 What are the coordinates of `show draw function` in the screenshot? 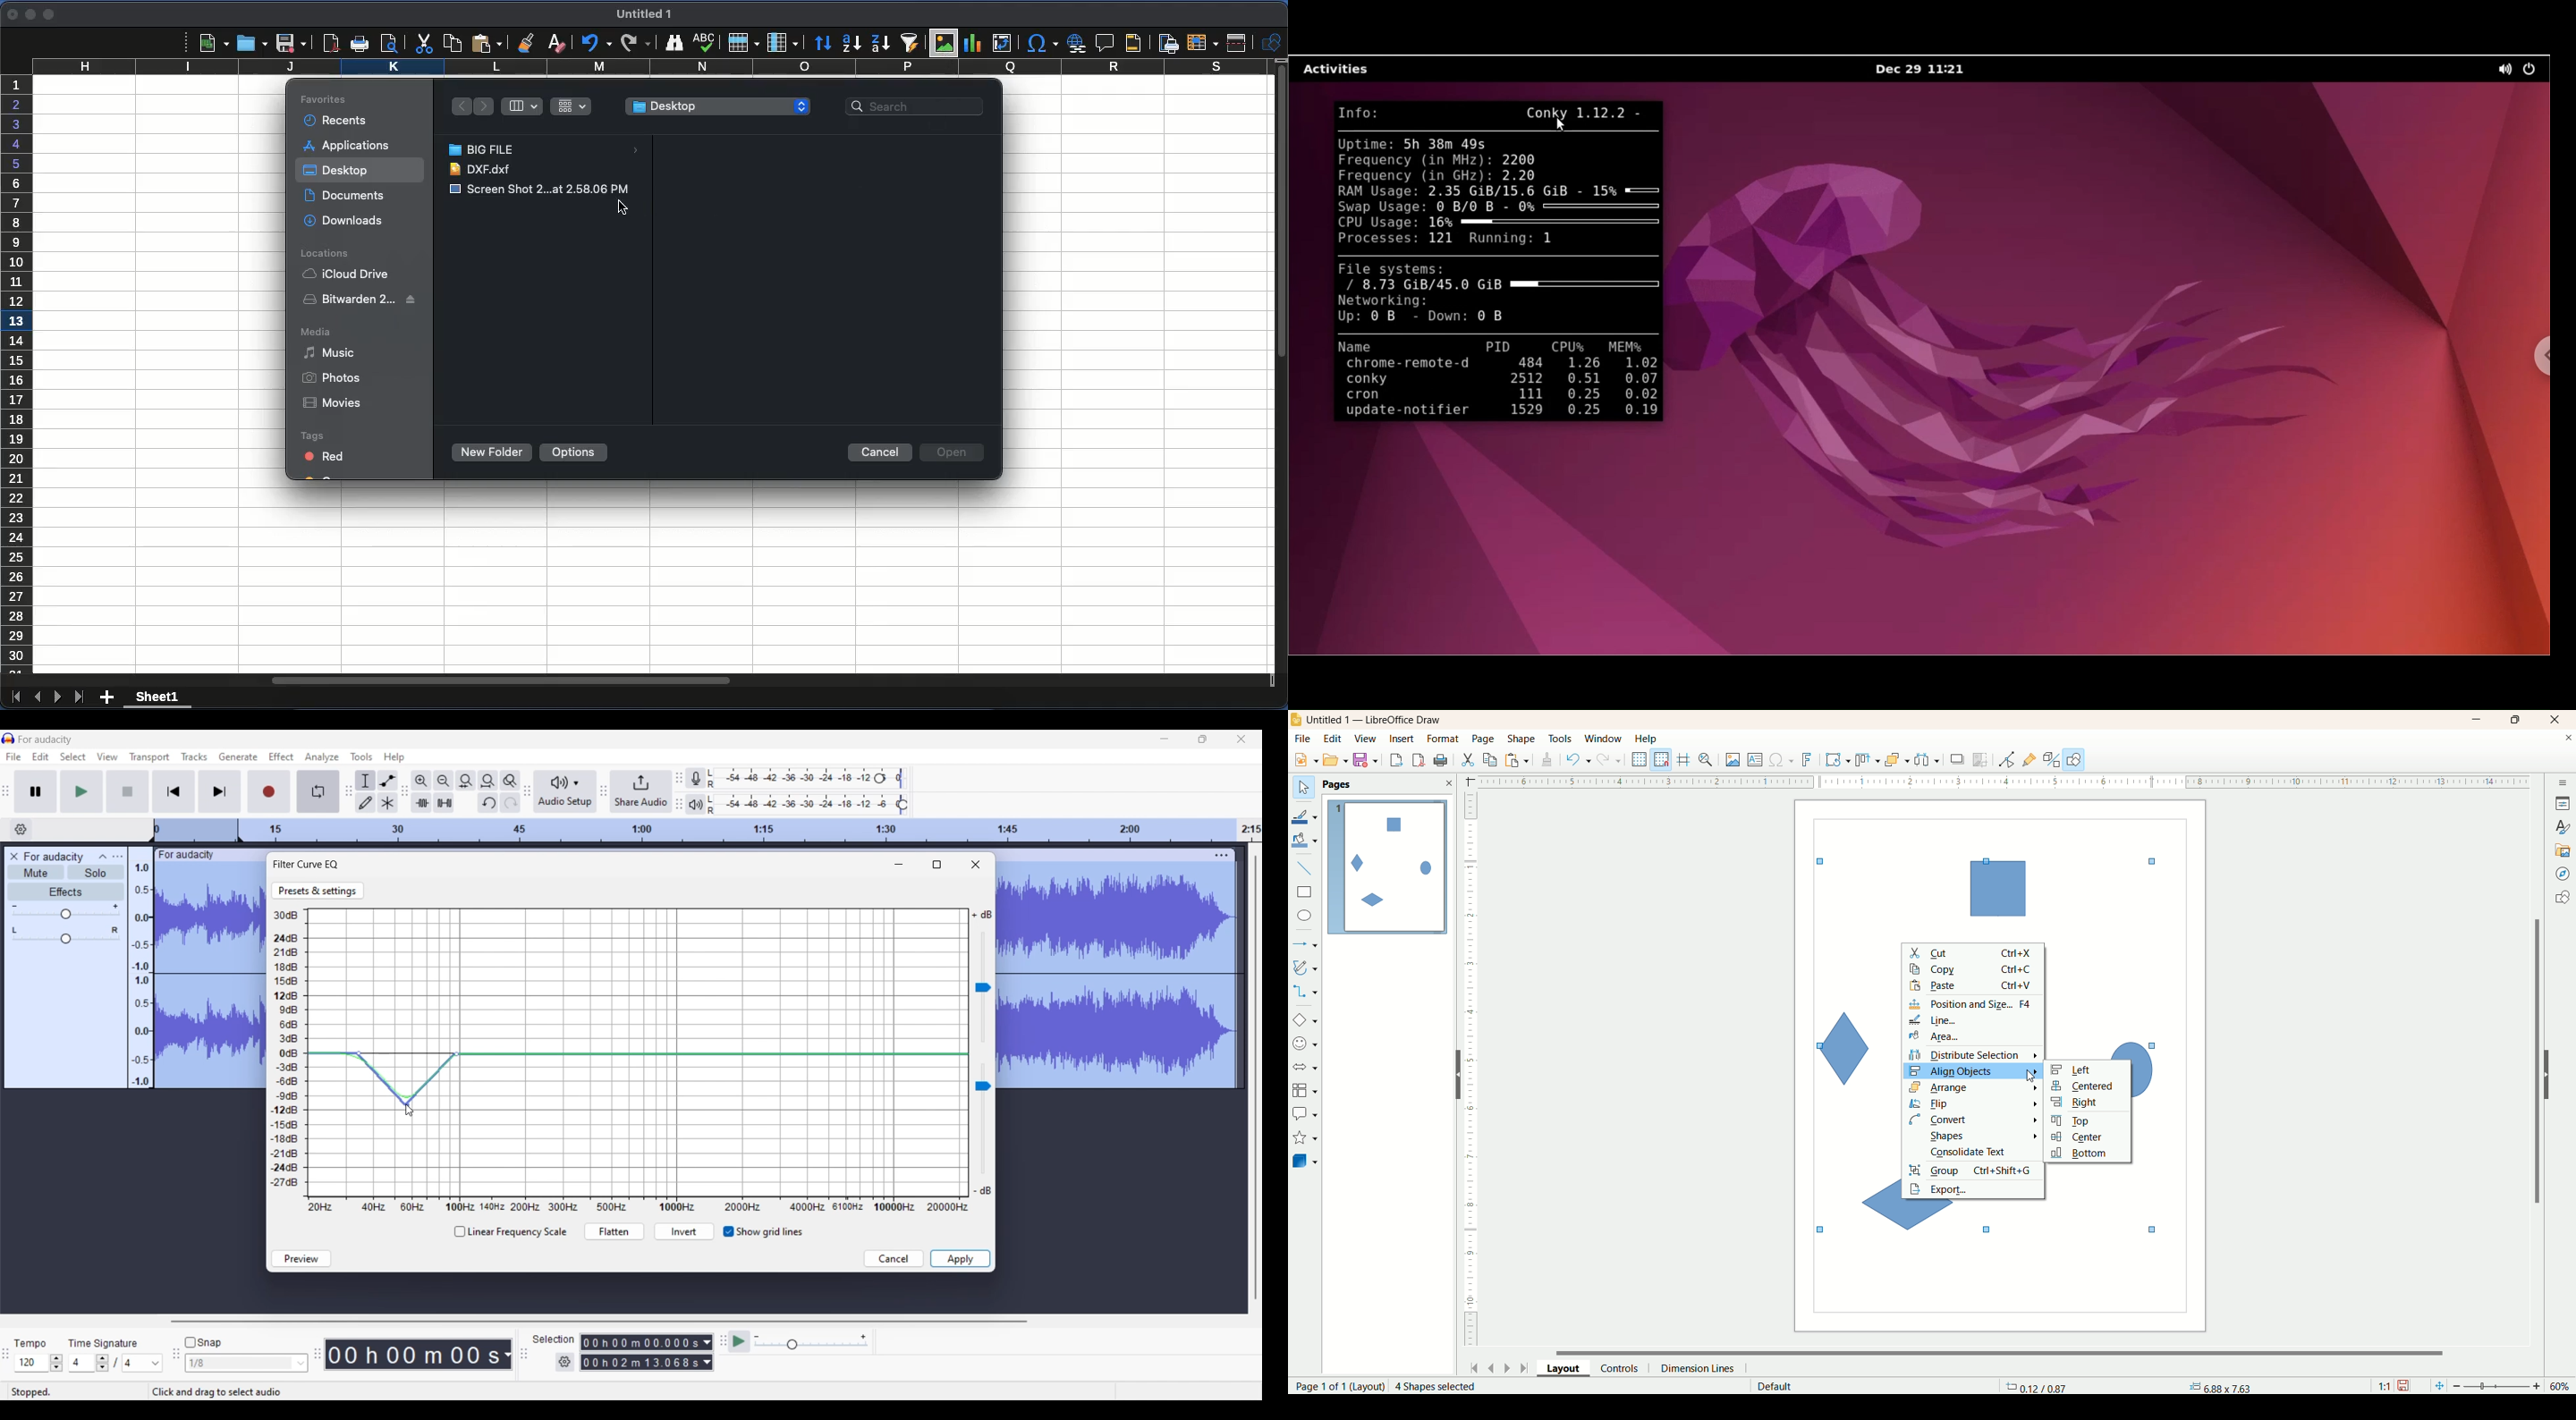 It's located at (1271, 42).